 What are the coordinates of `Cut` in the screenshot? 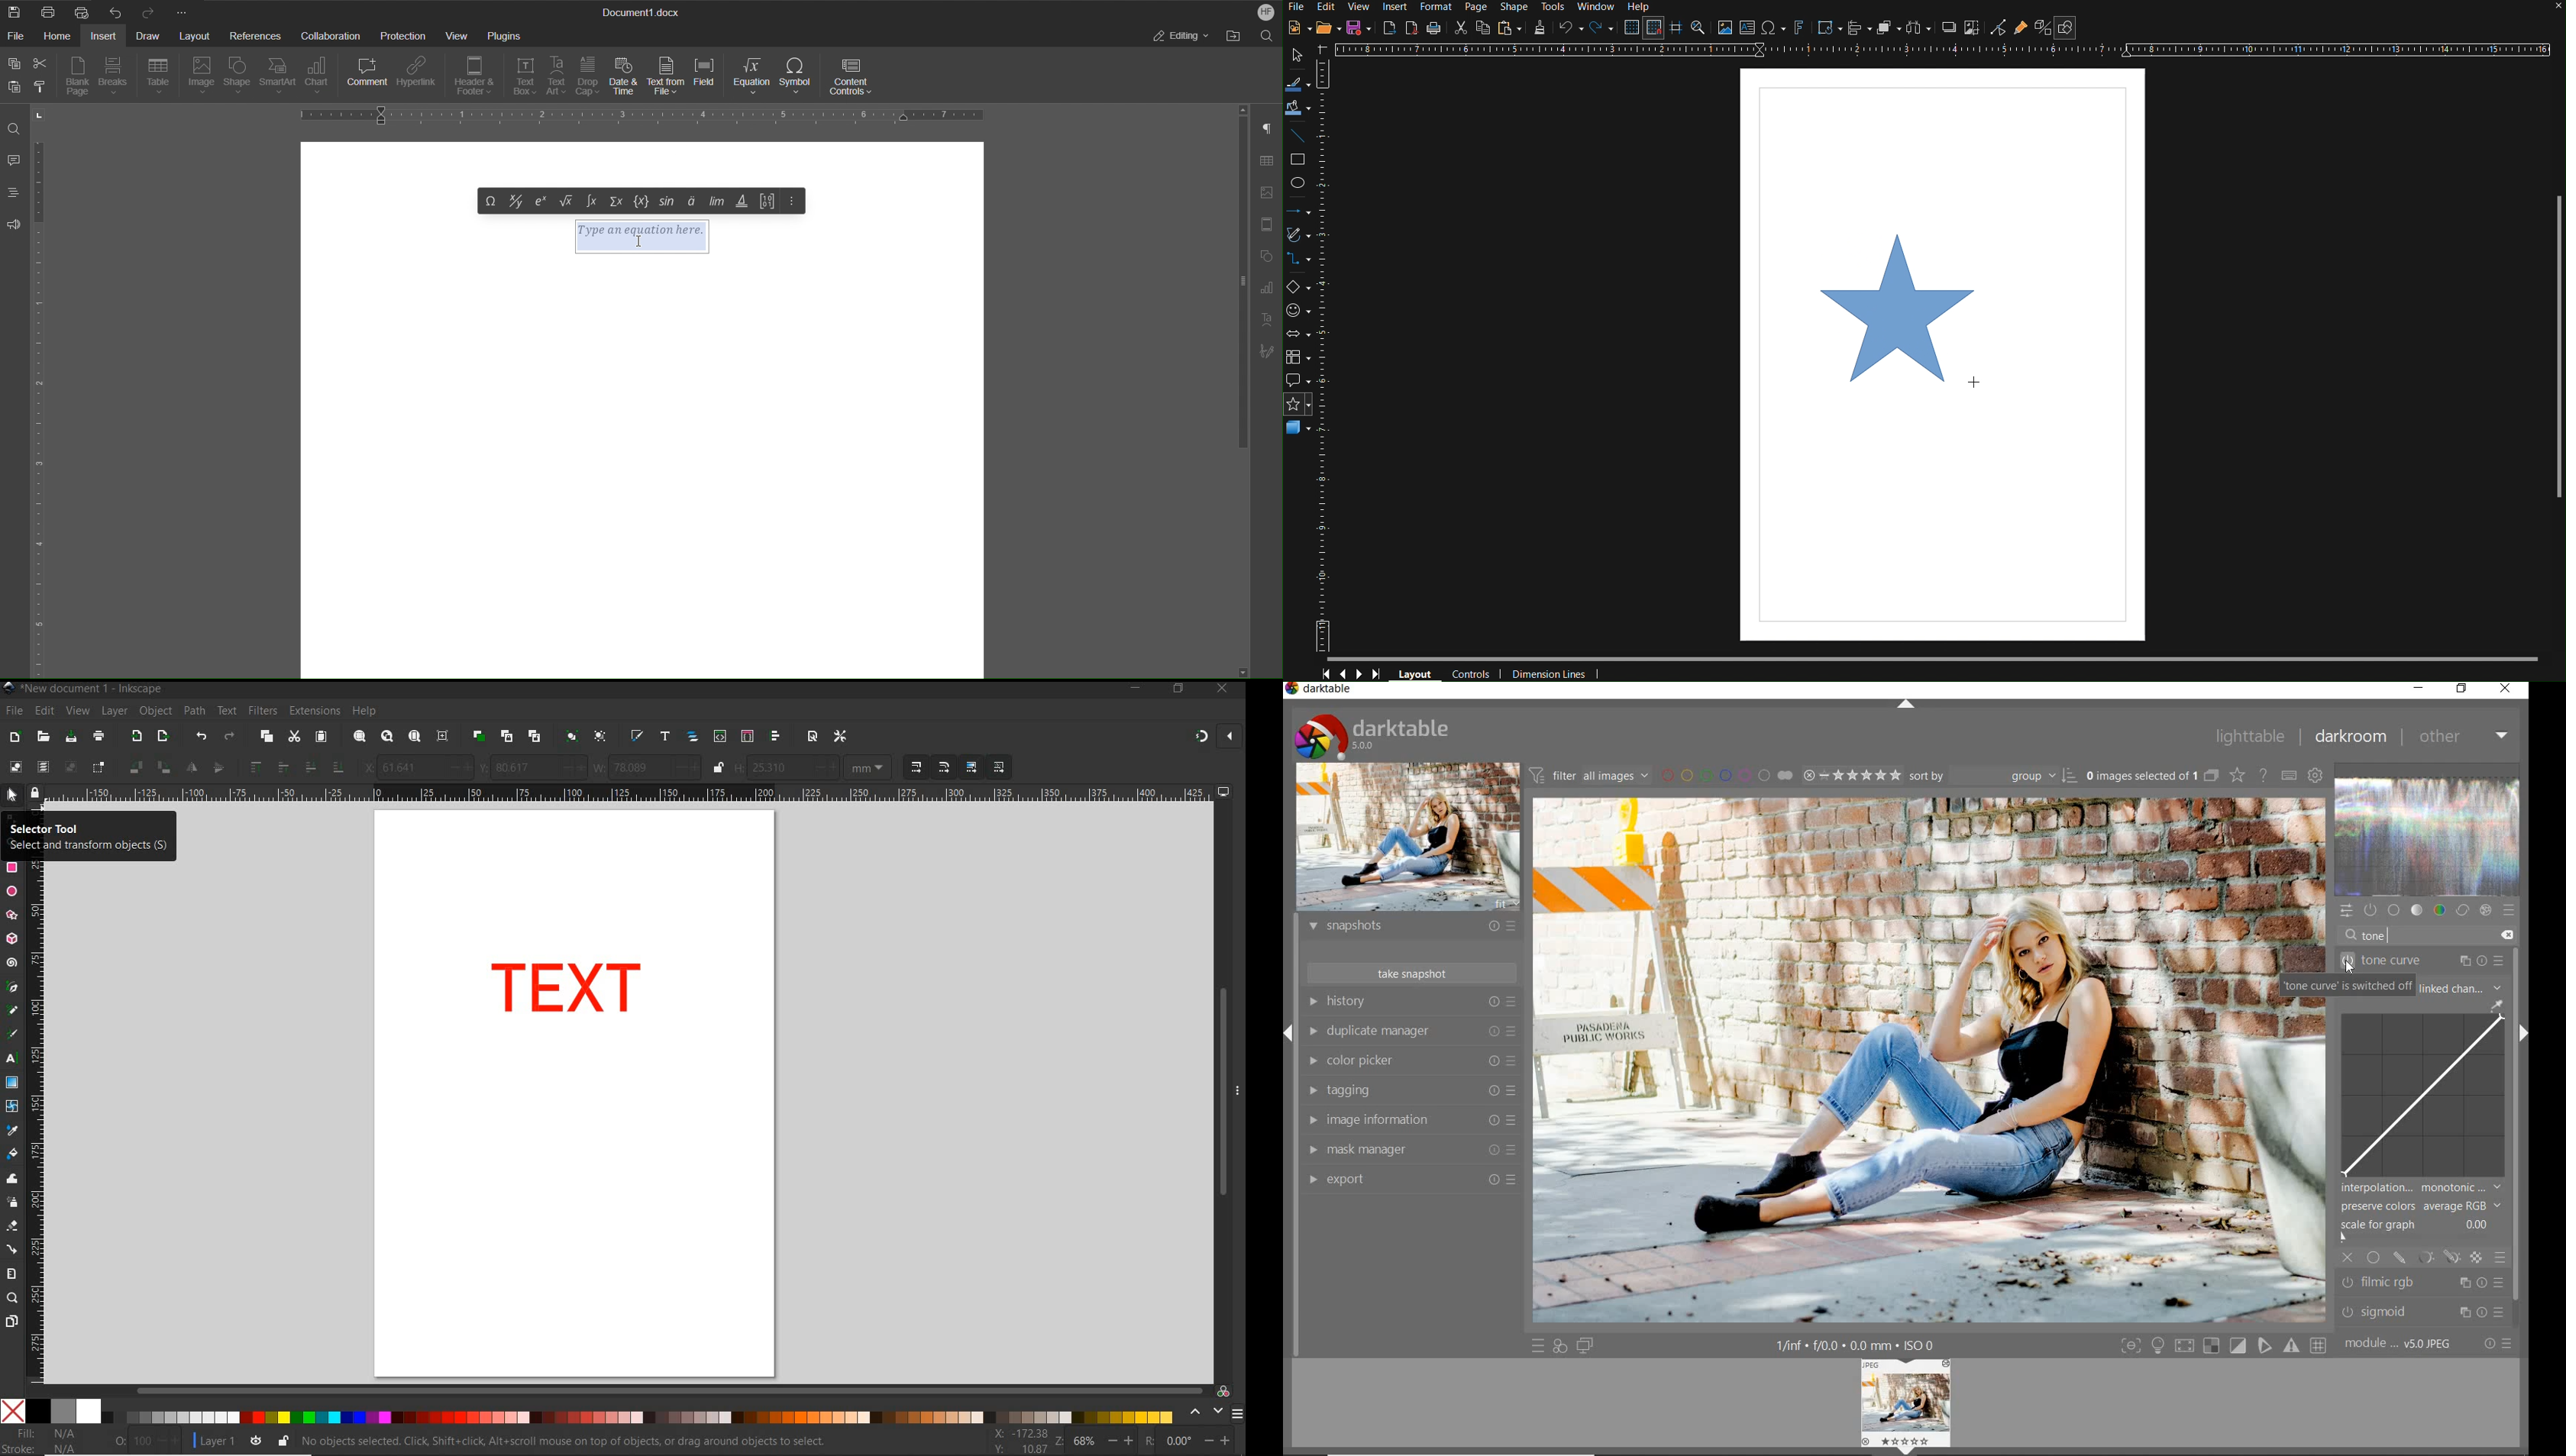 It's located at (1459, 27).